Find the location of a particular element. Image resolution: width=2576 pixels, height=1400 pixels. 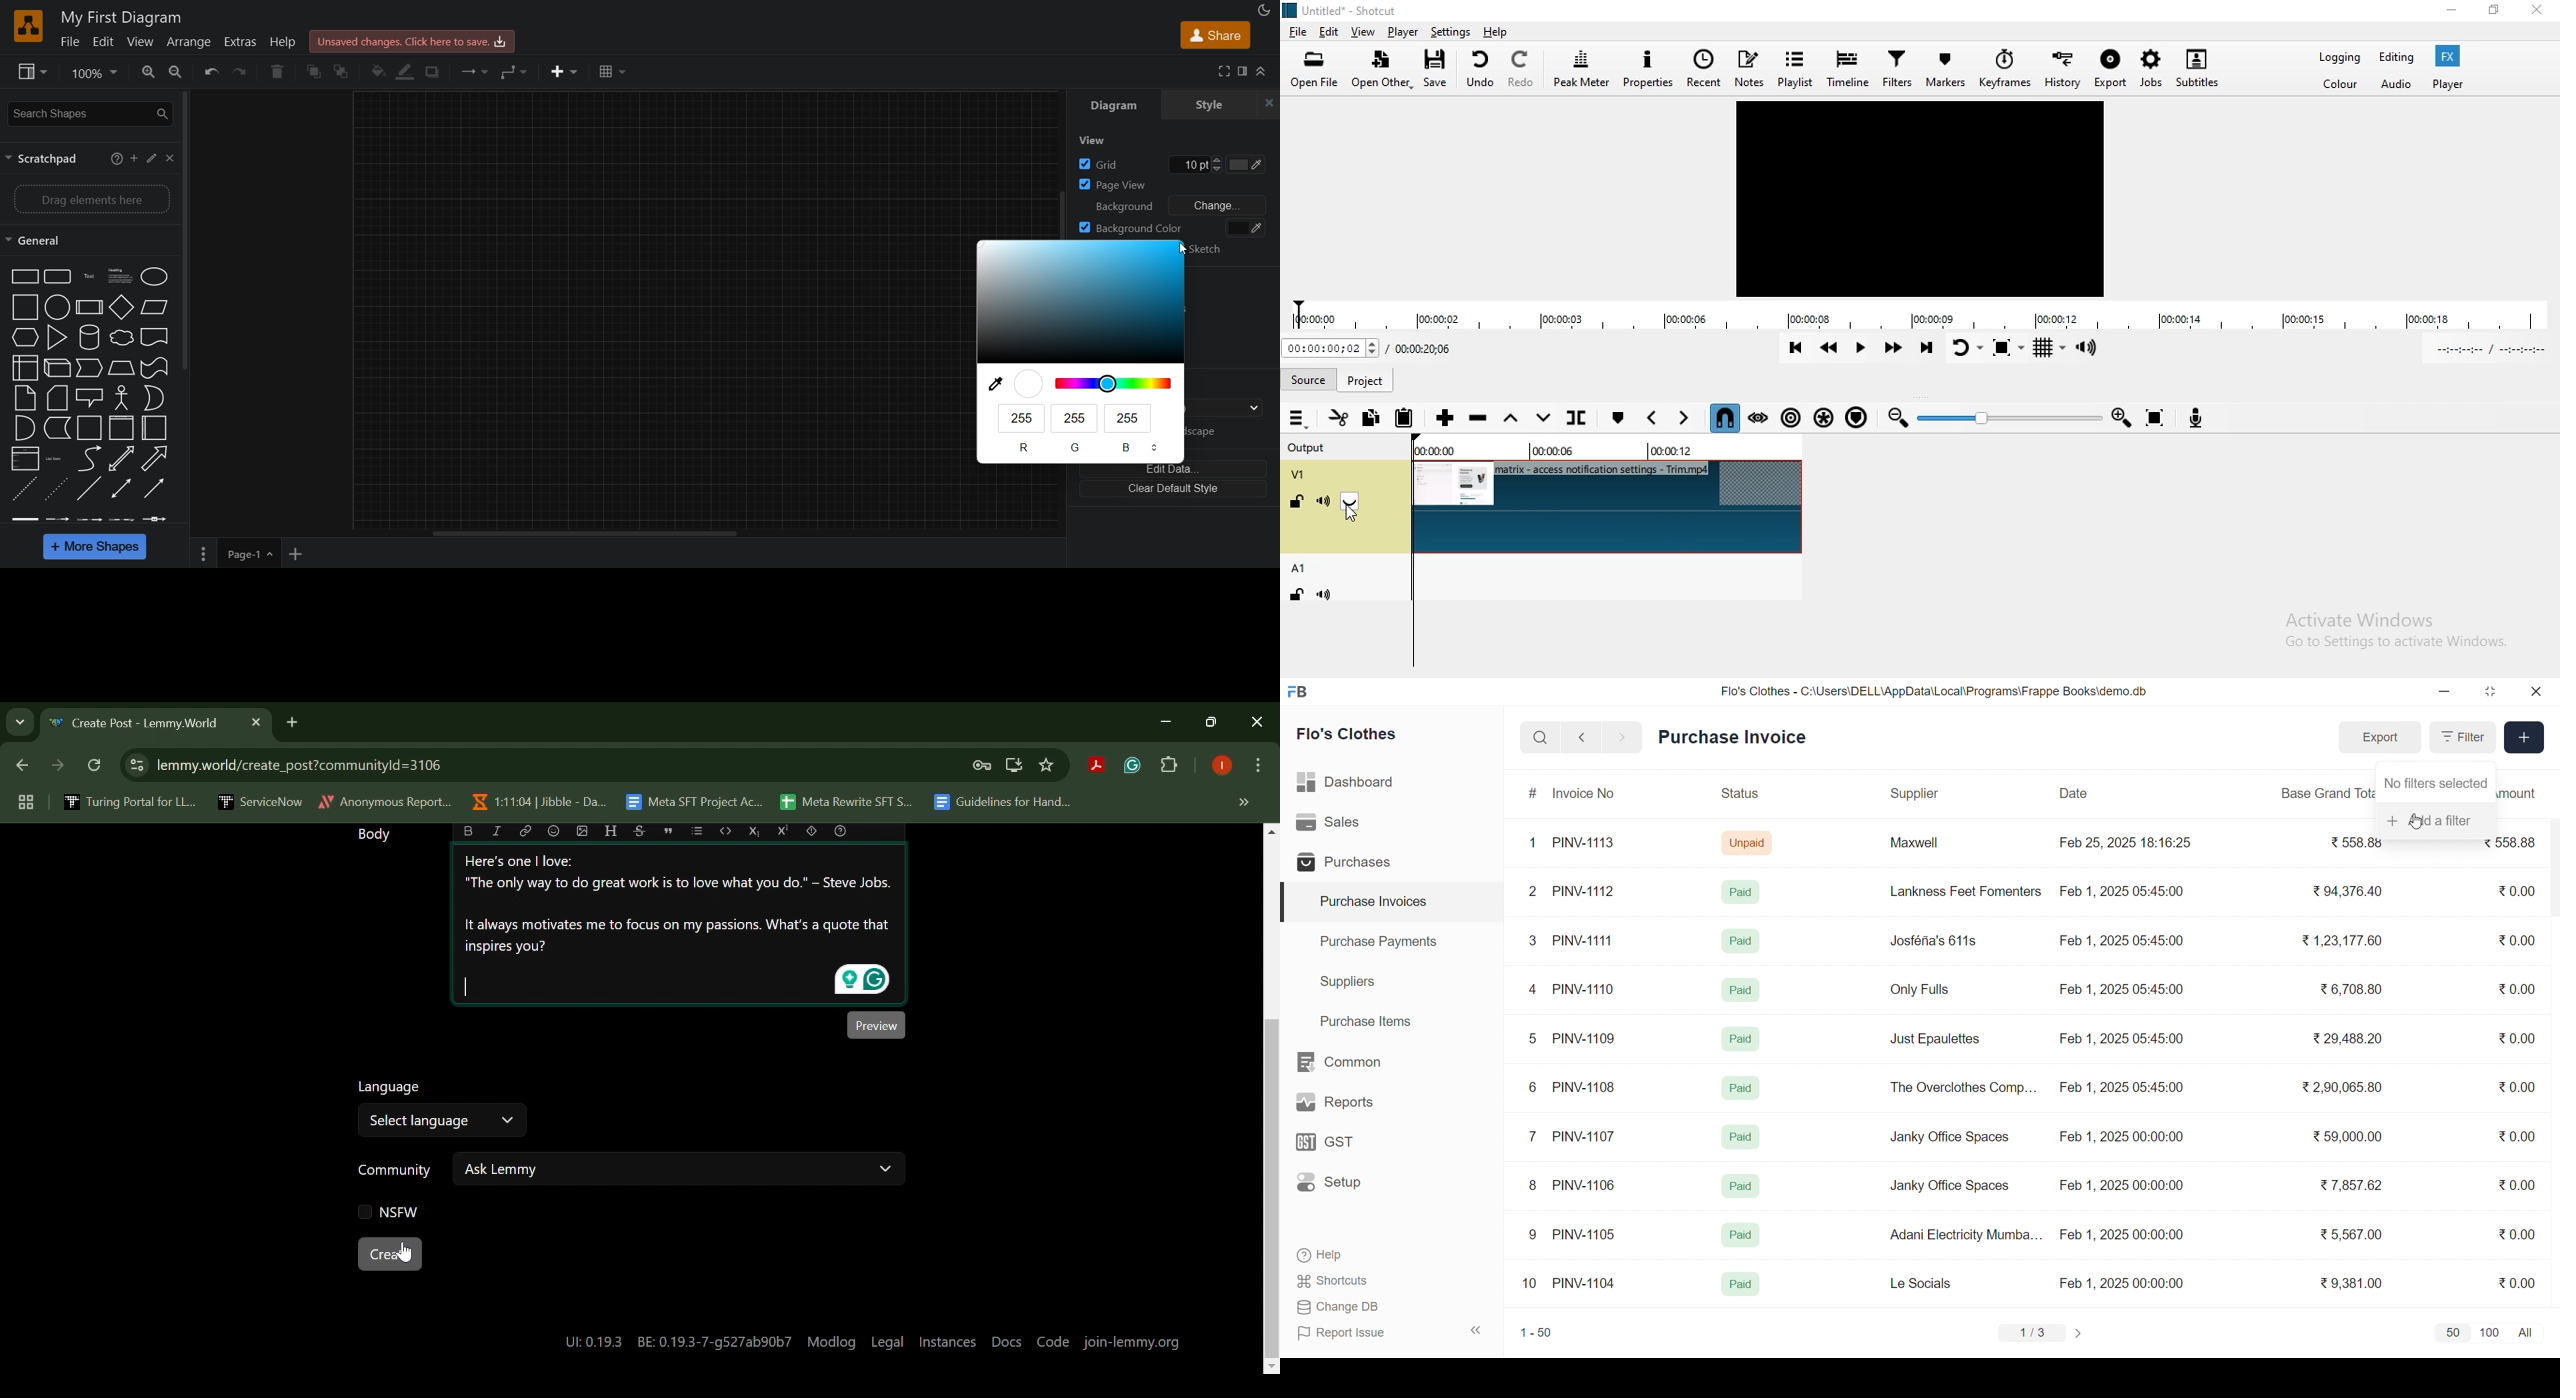

Maxwell is located at coordinates (1929, 847).